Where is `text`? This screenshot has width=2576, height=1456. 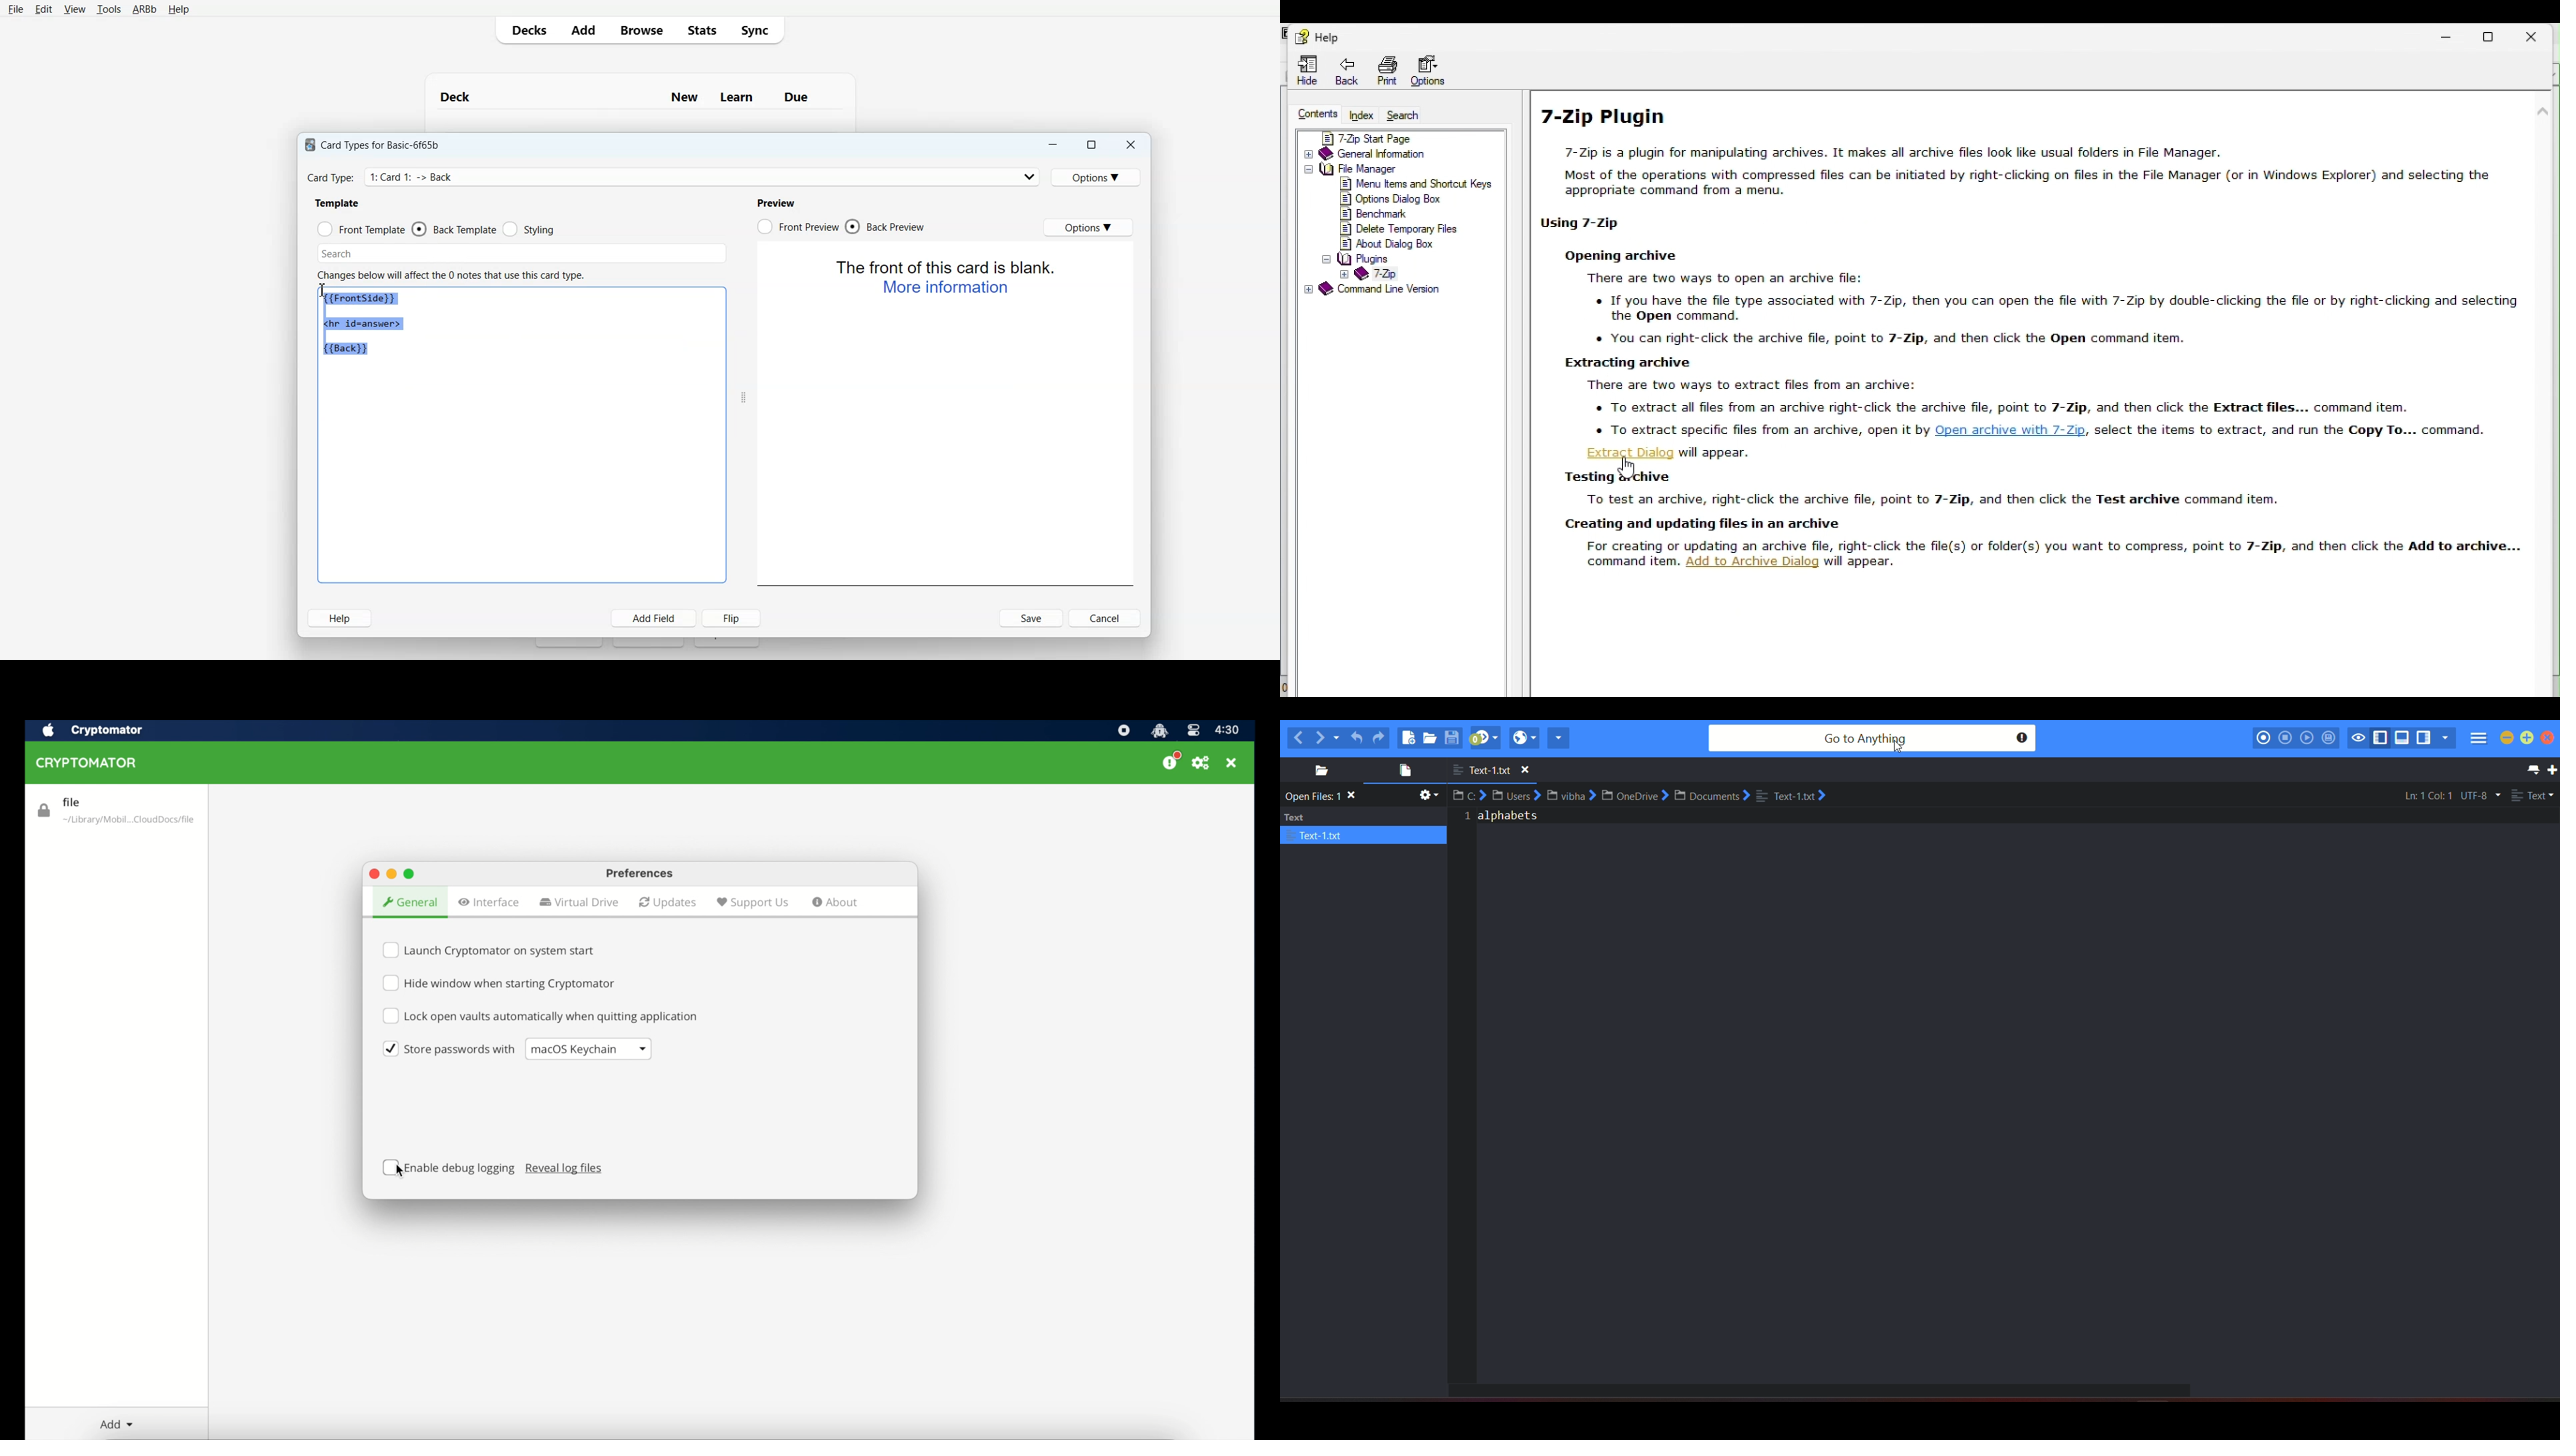
text is located at coordinates (2048, 545).